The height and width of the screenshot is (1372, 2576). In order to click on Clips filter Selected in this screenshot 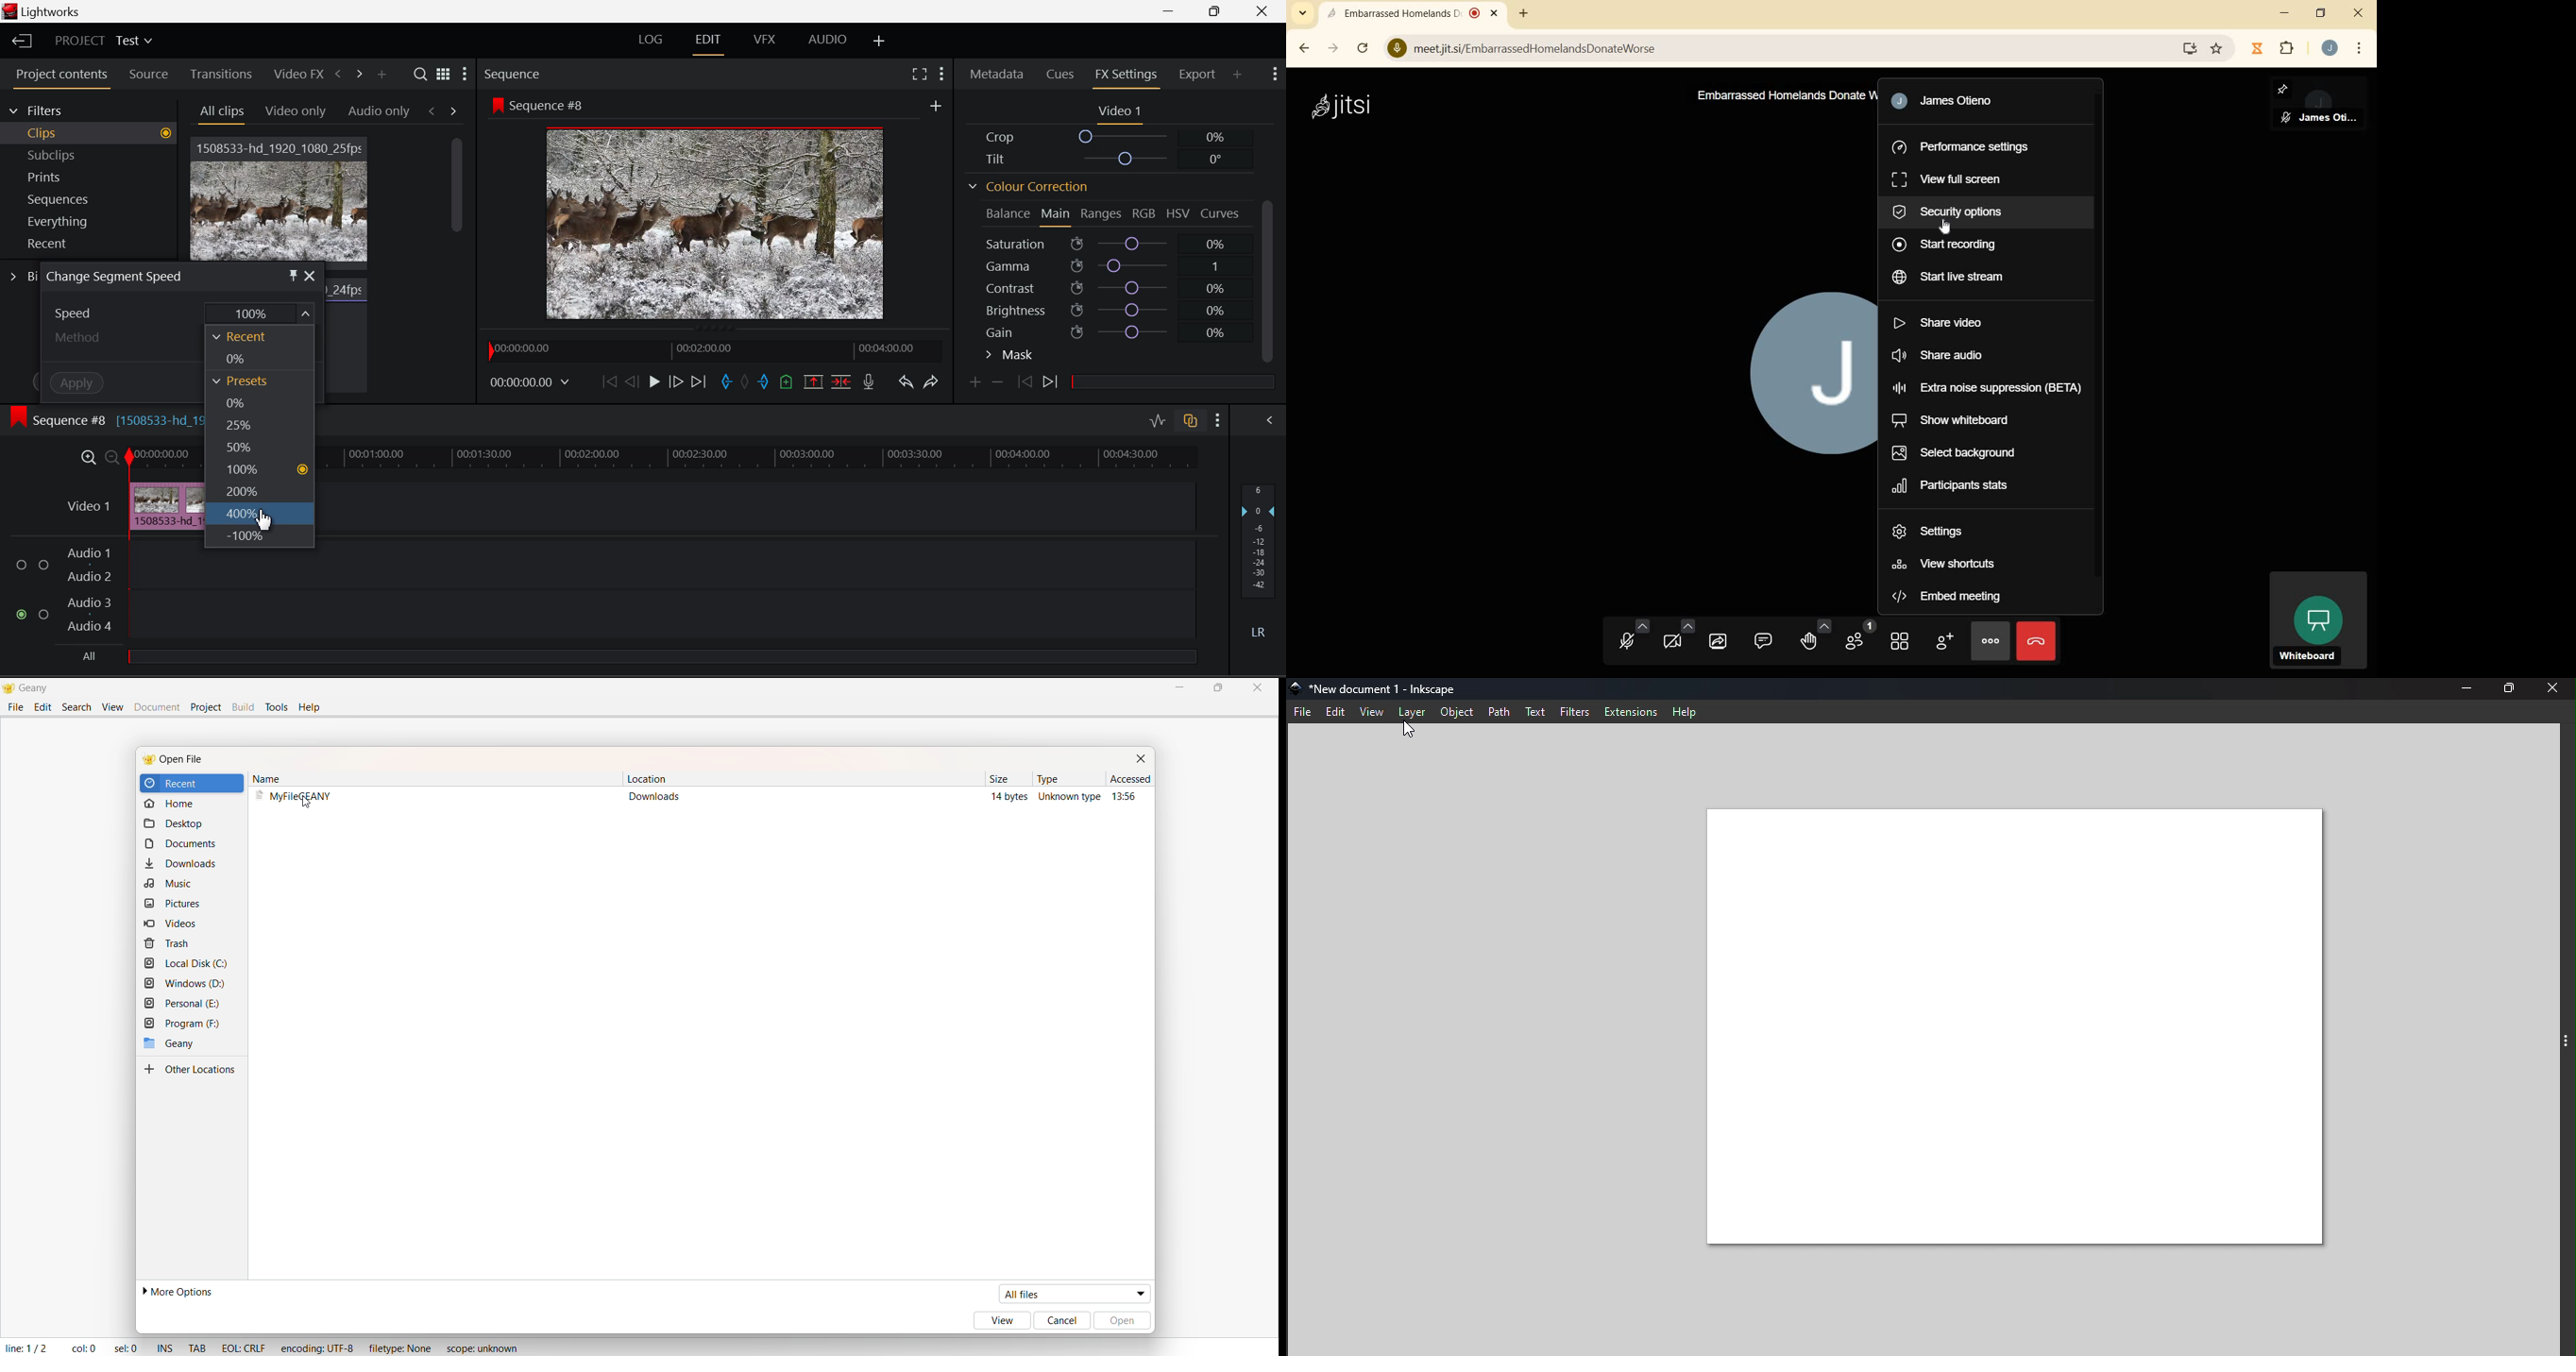, I will do `click(98, 133)`.